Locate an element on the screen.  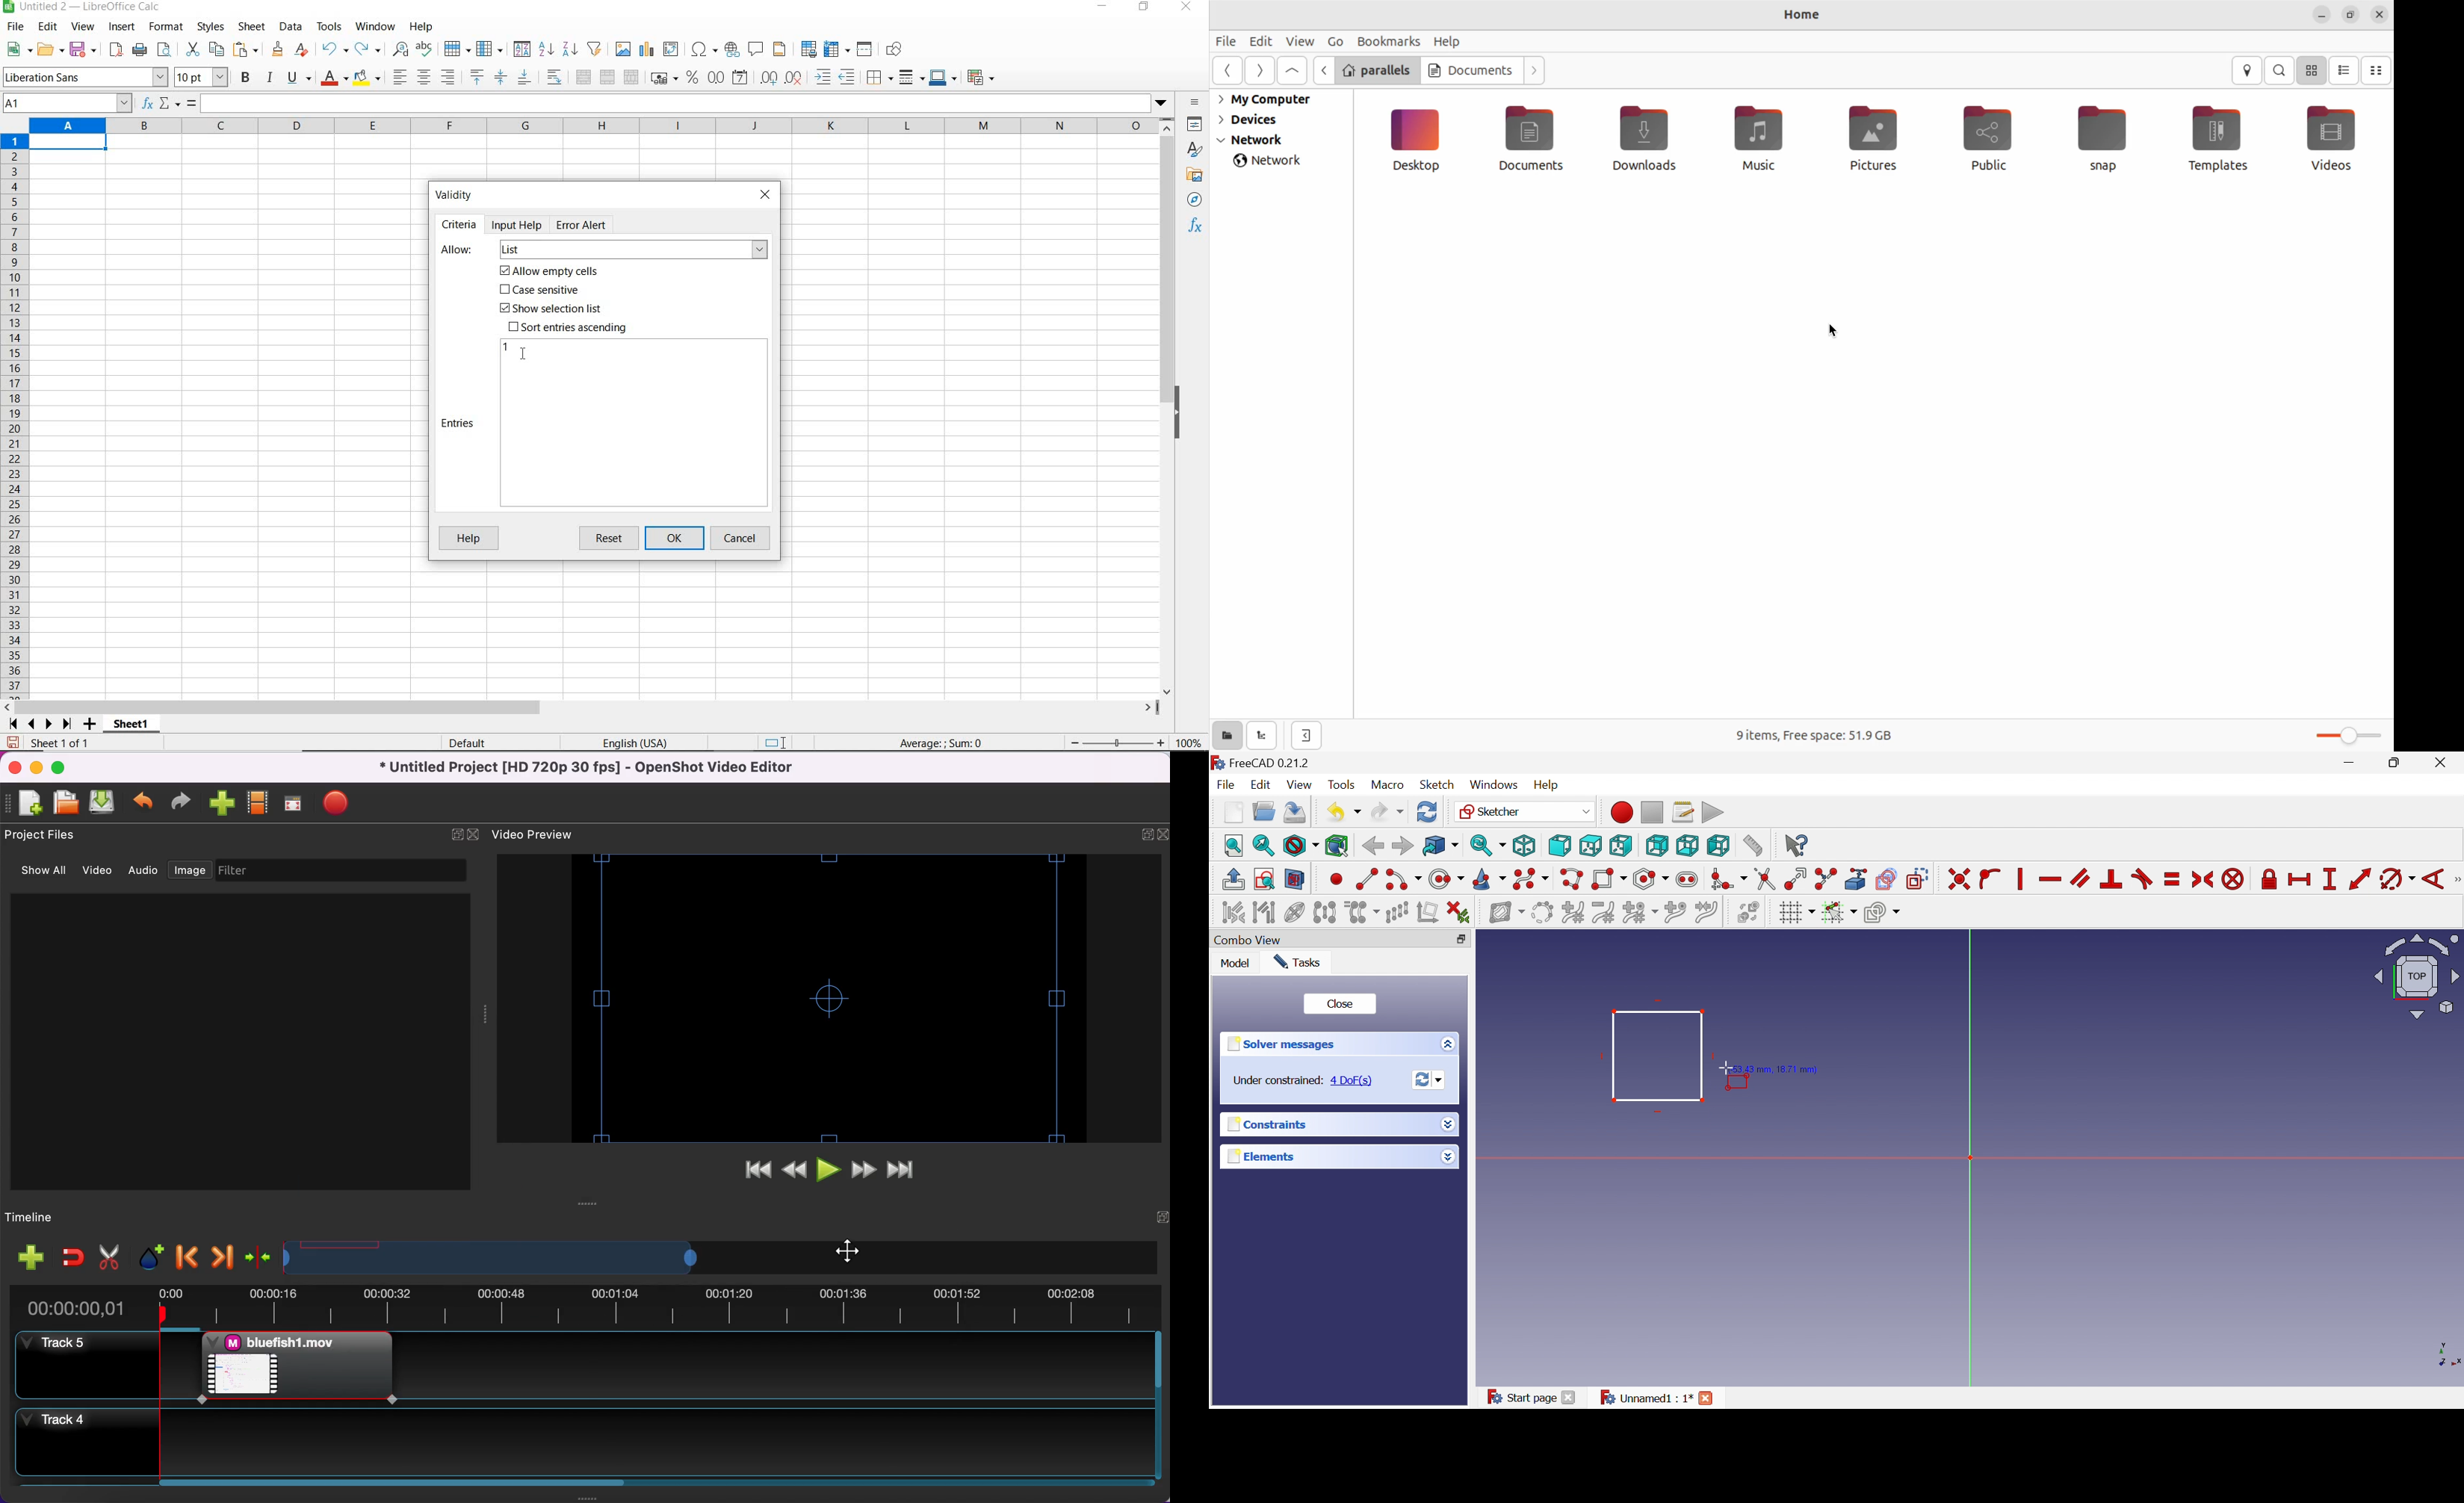
ok is located at coordinates (678, 538).